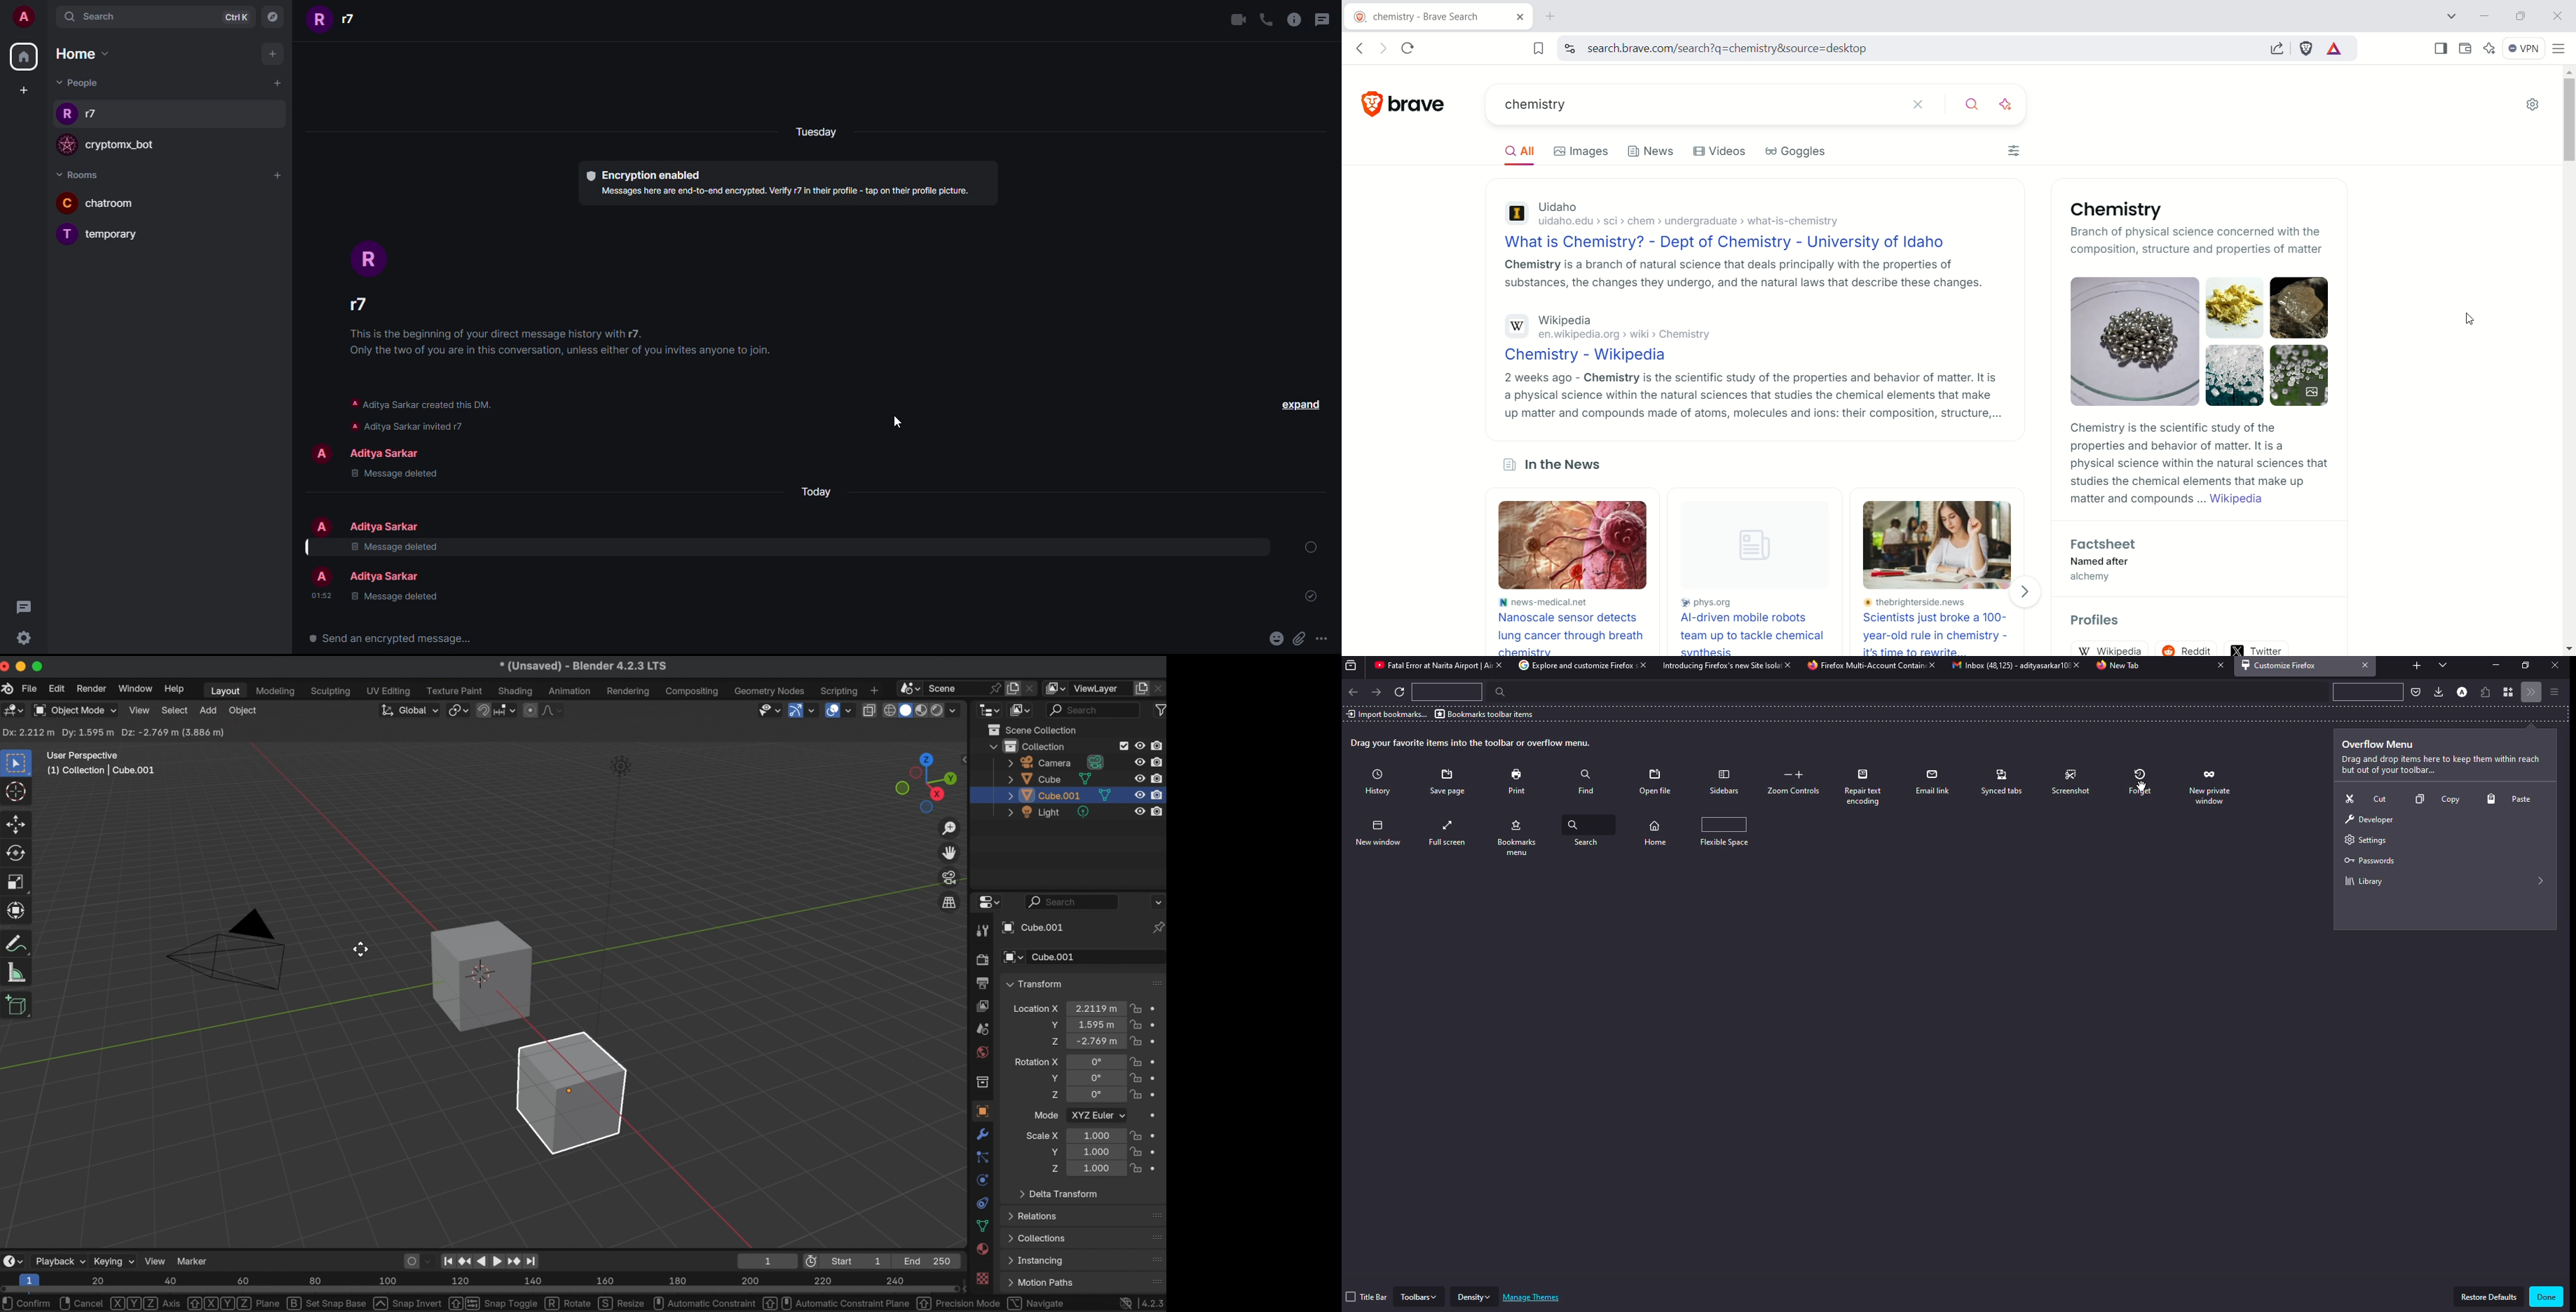 The width and height of the screenshot is (2576, 1316). Describe the element at coordinates (2513, 799) in the screenshot. I see `paste` at that location.